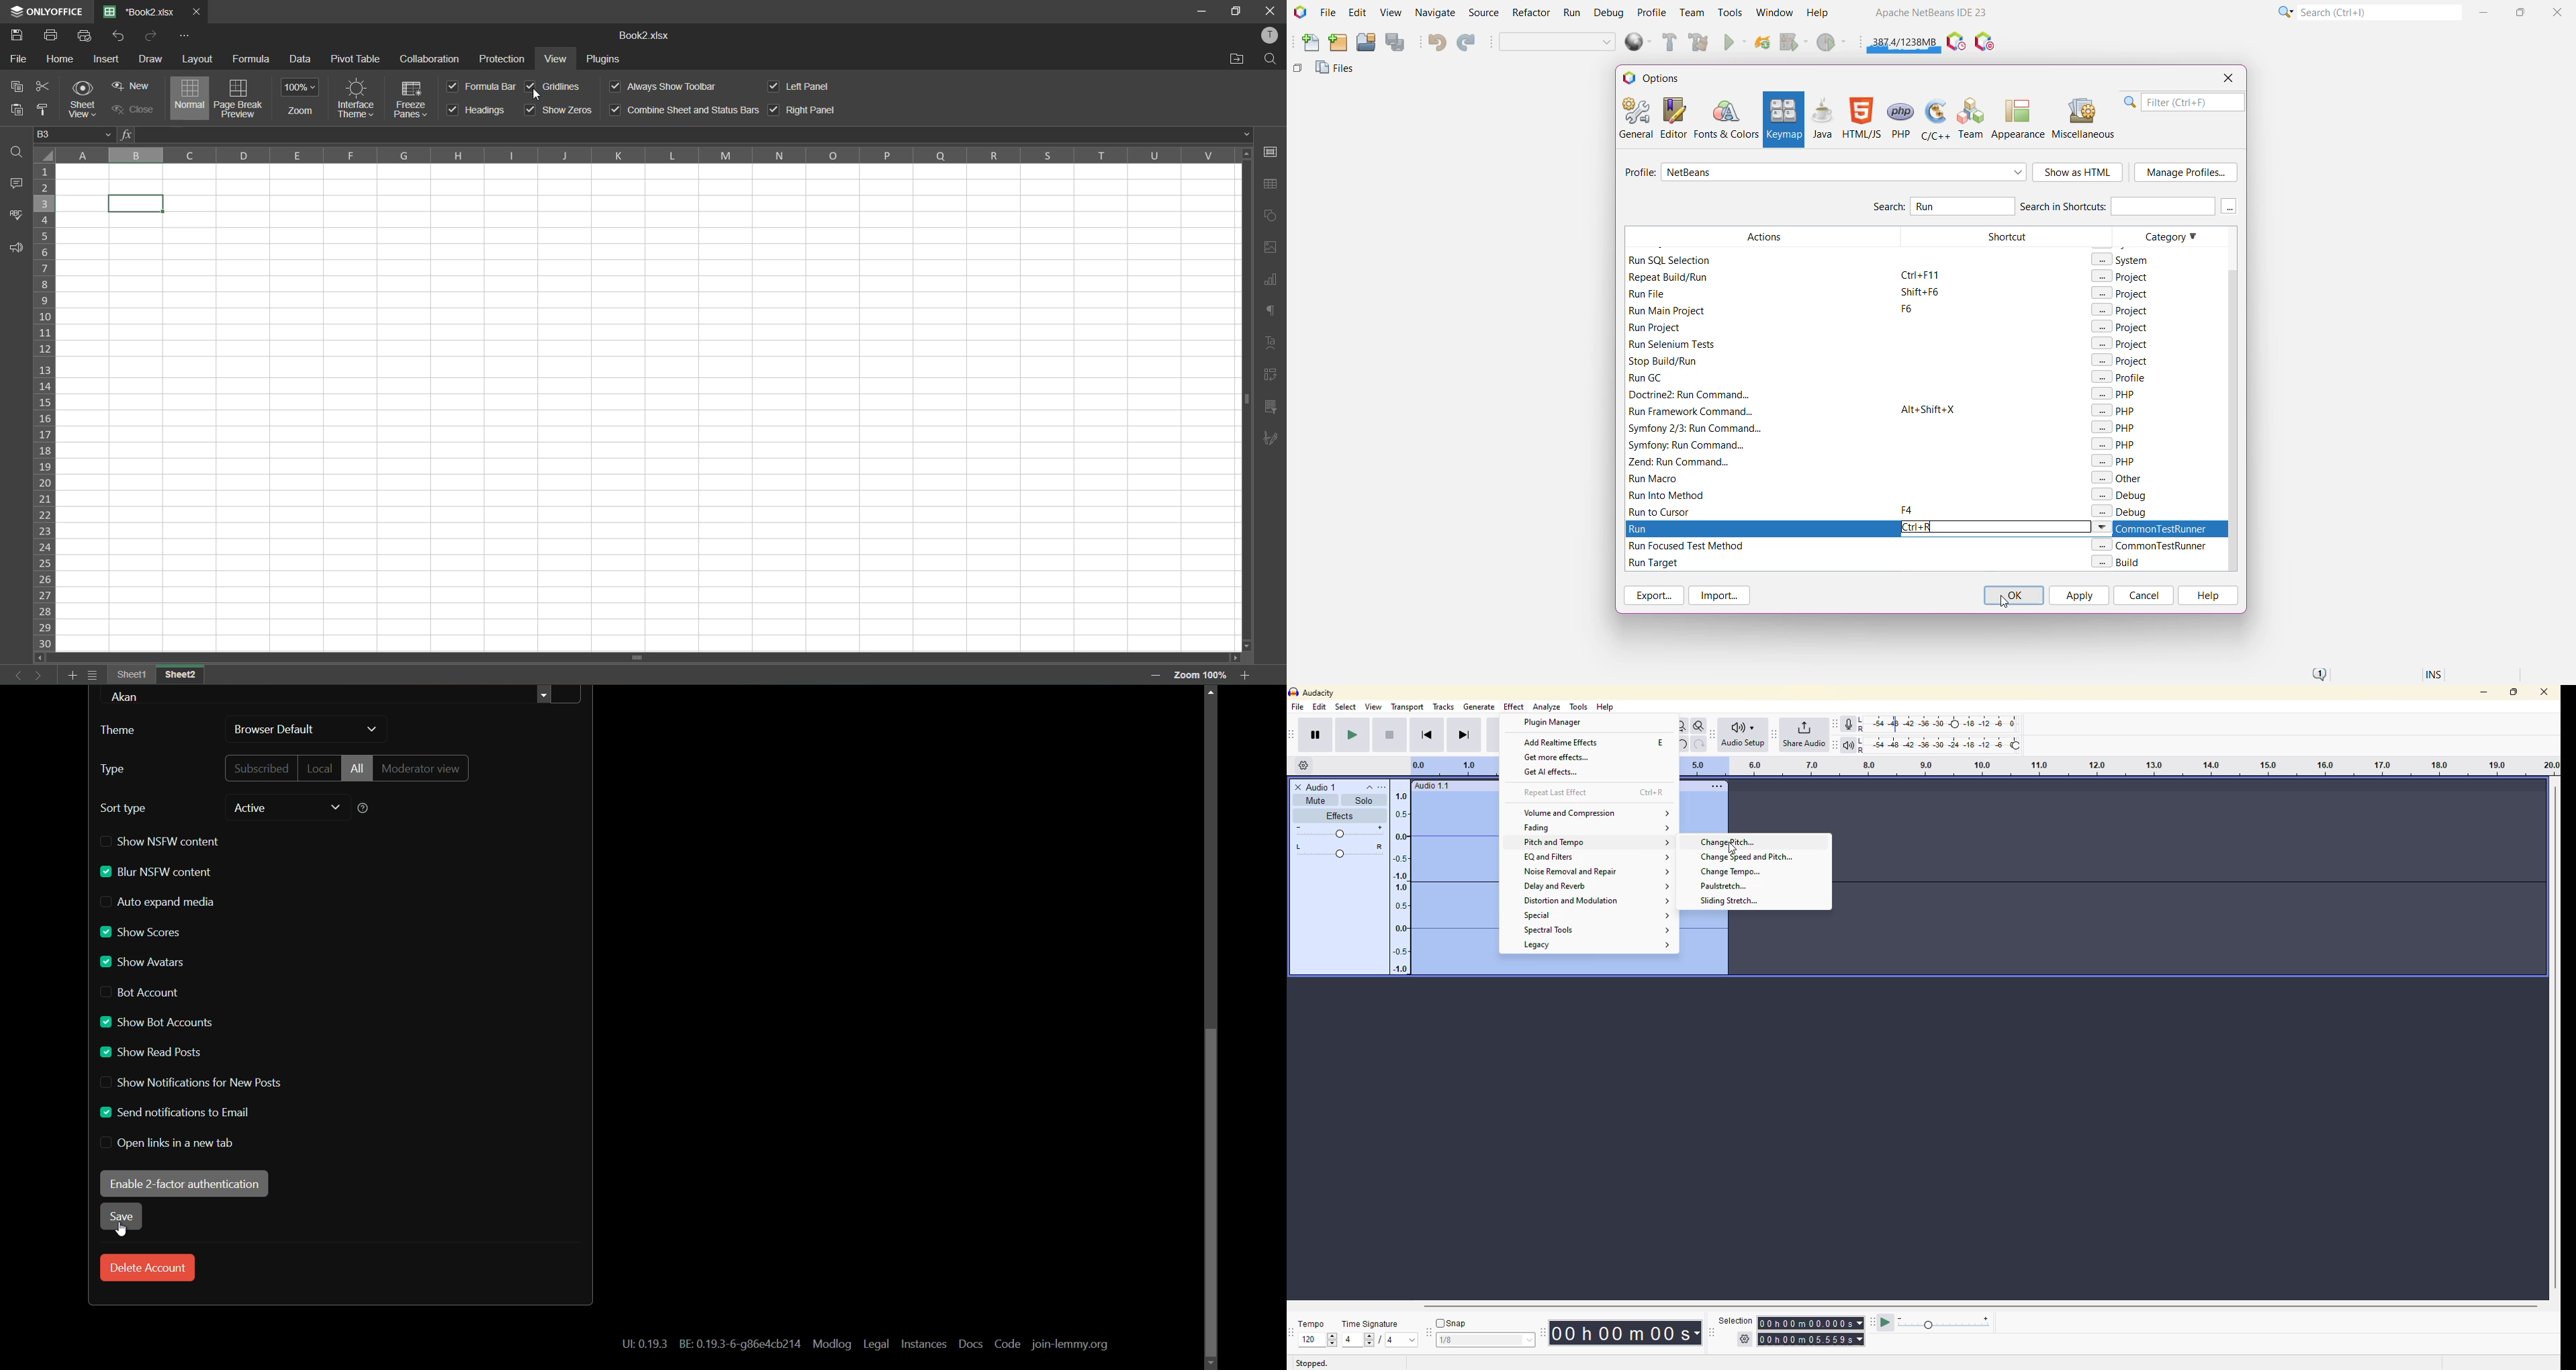  What do you see at coordinates (1304, 765) in the screenshot?
I see `timeline options` at bounding box center [1304, 765].